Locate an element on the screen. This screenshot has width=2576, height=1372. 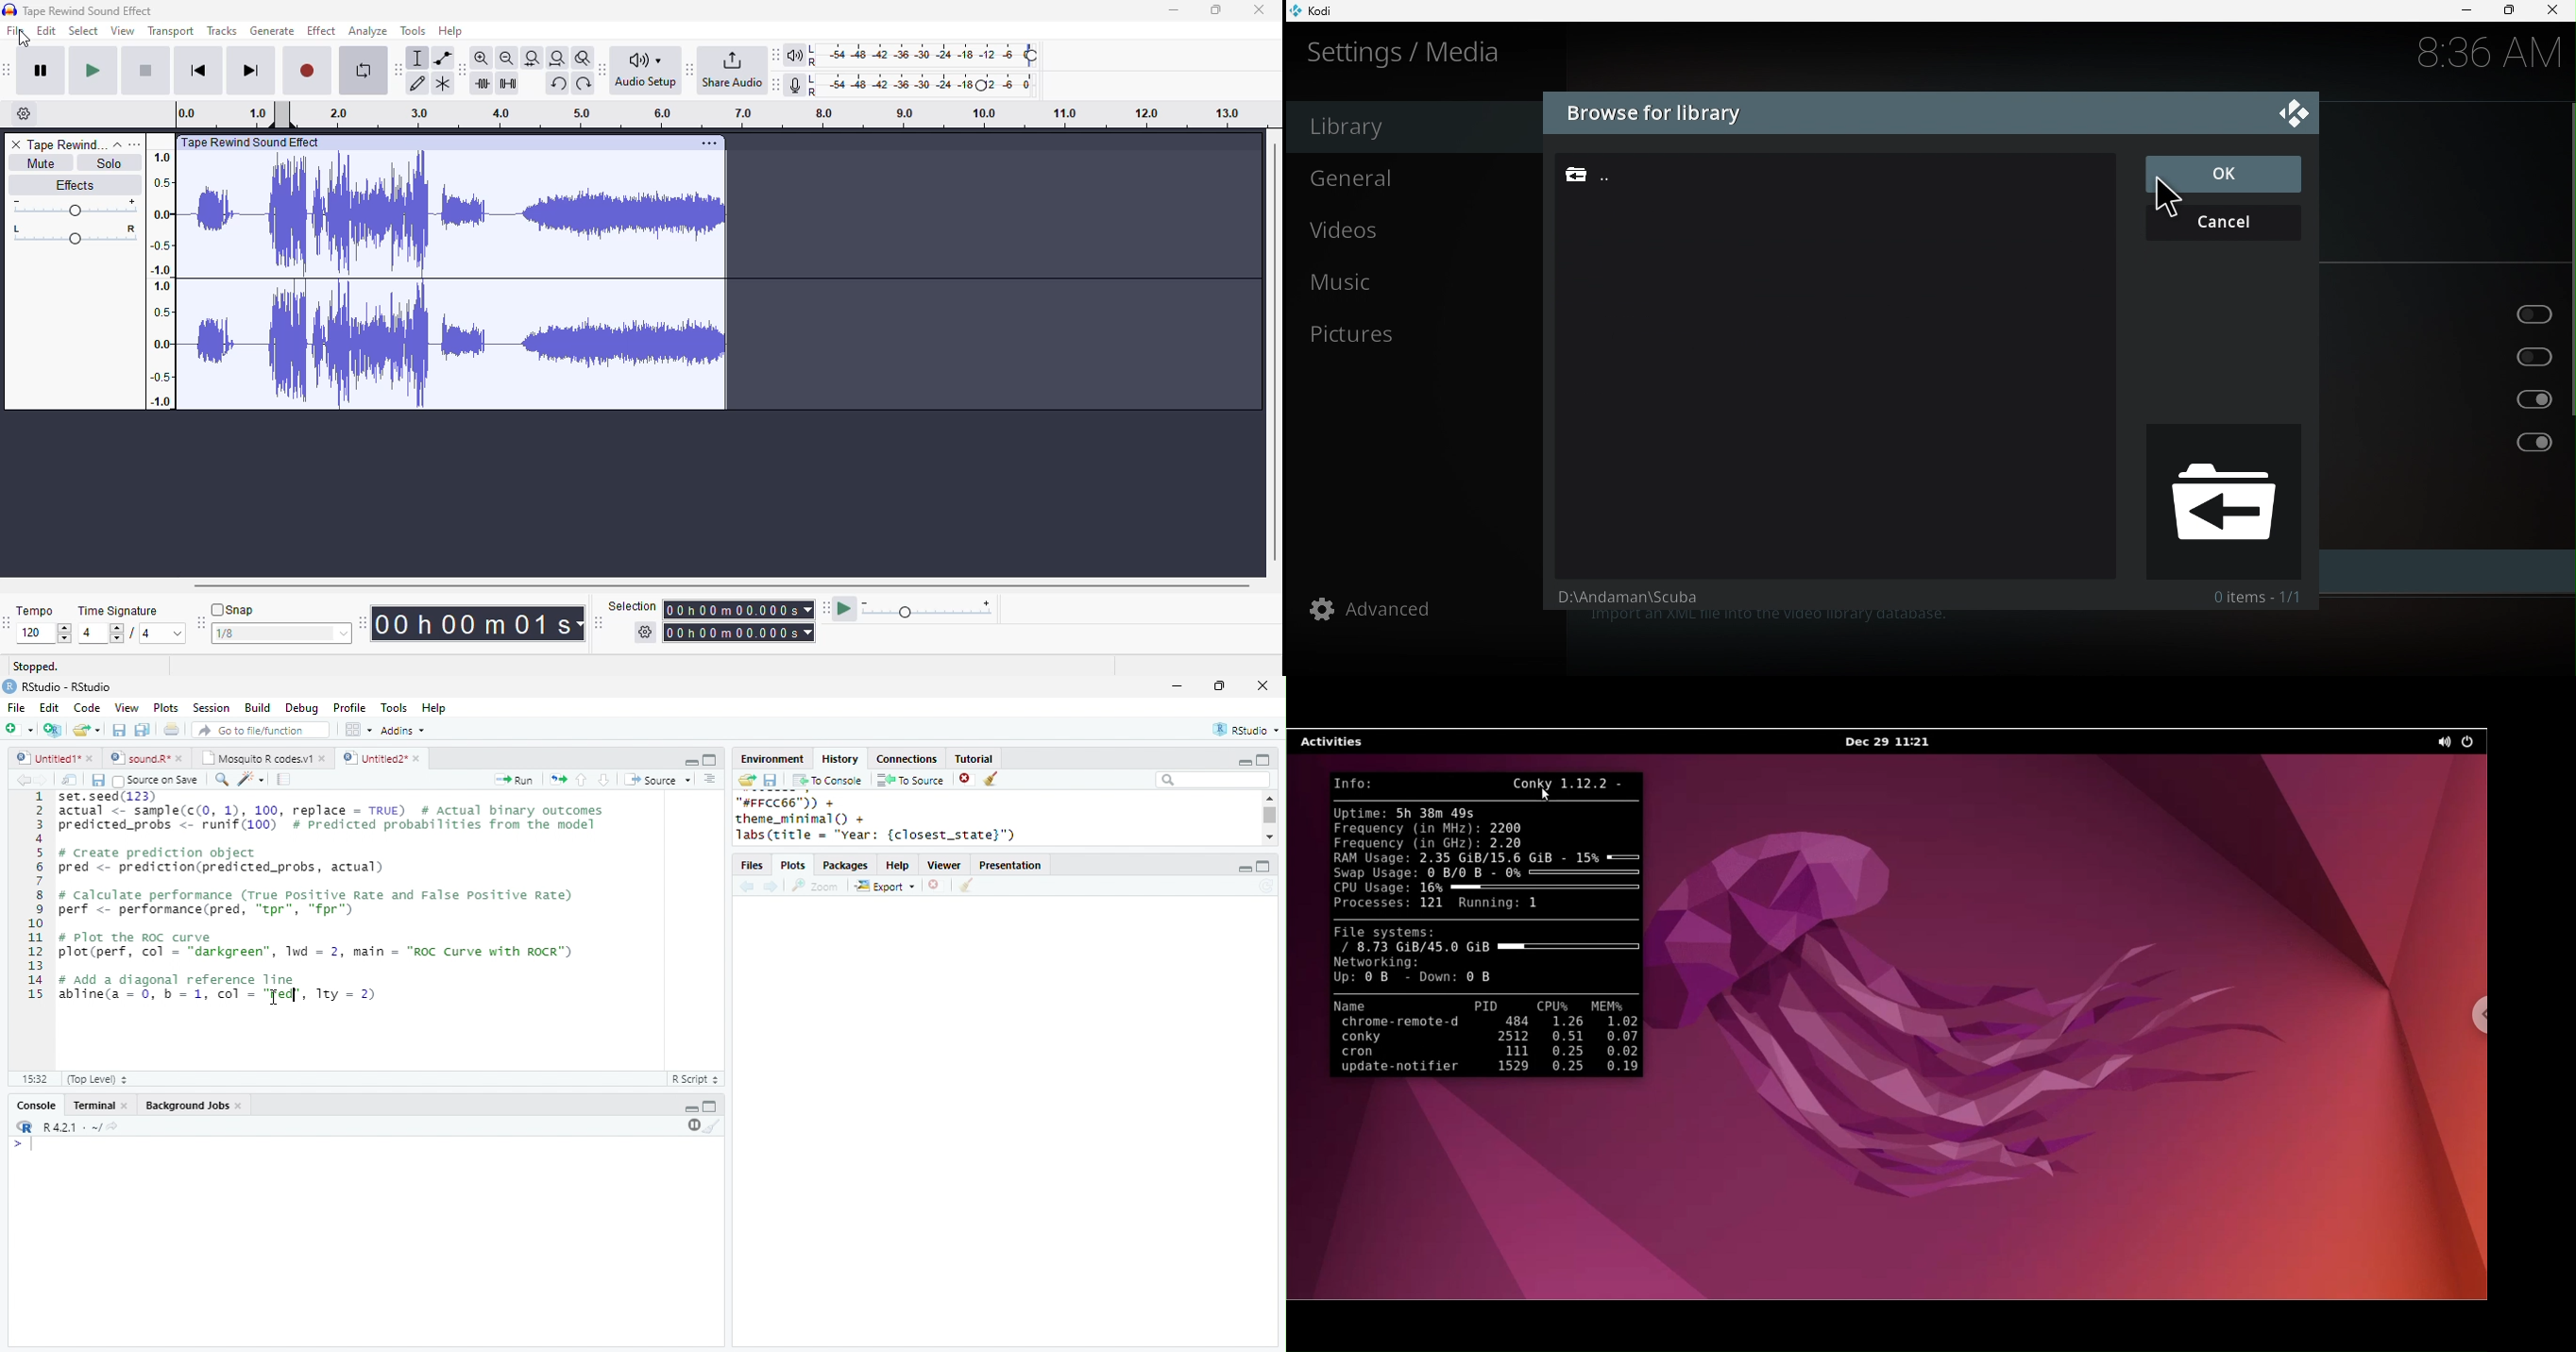
Ignore different video versions on scan is located at coordinates (2450, 399).